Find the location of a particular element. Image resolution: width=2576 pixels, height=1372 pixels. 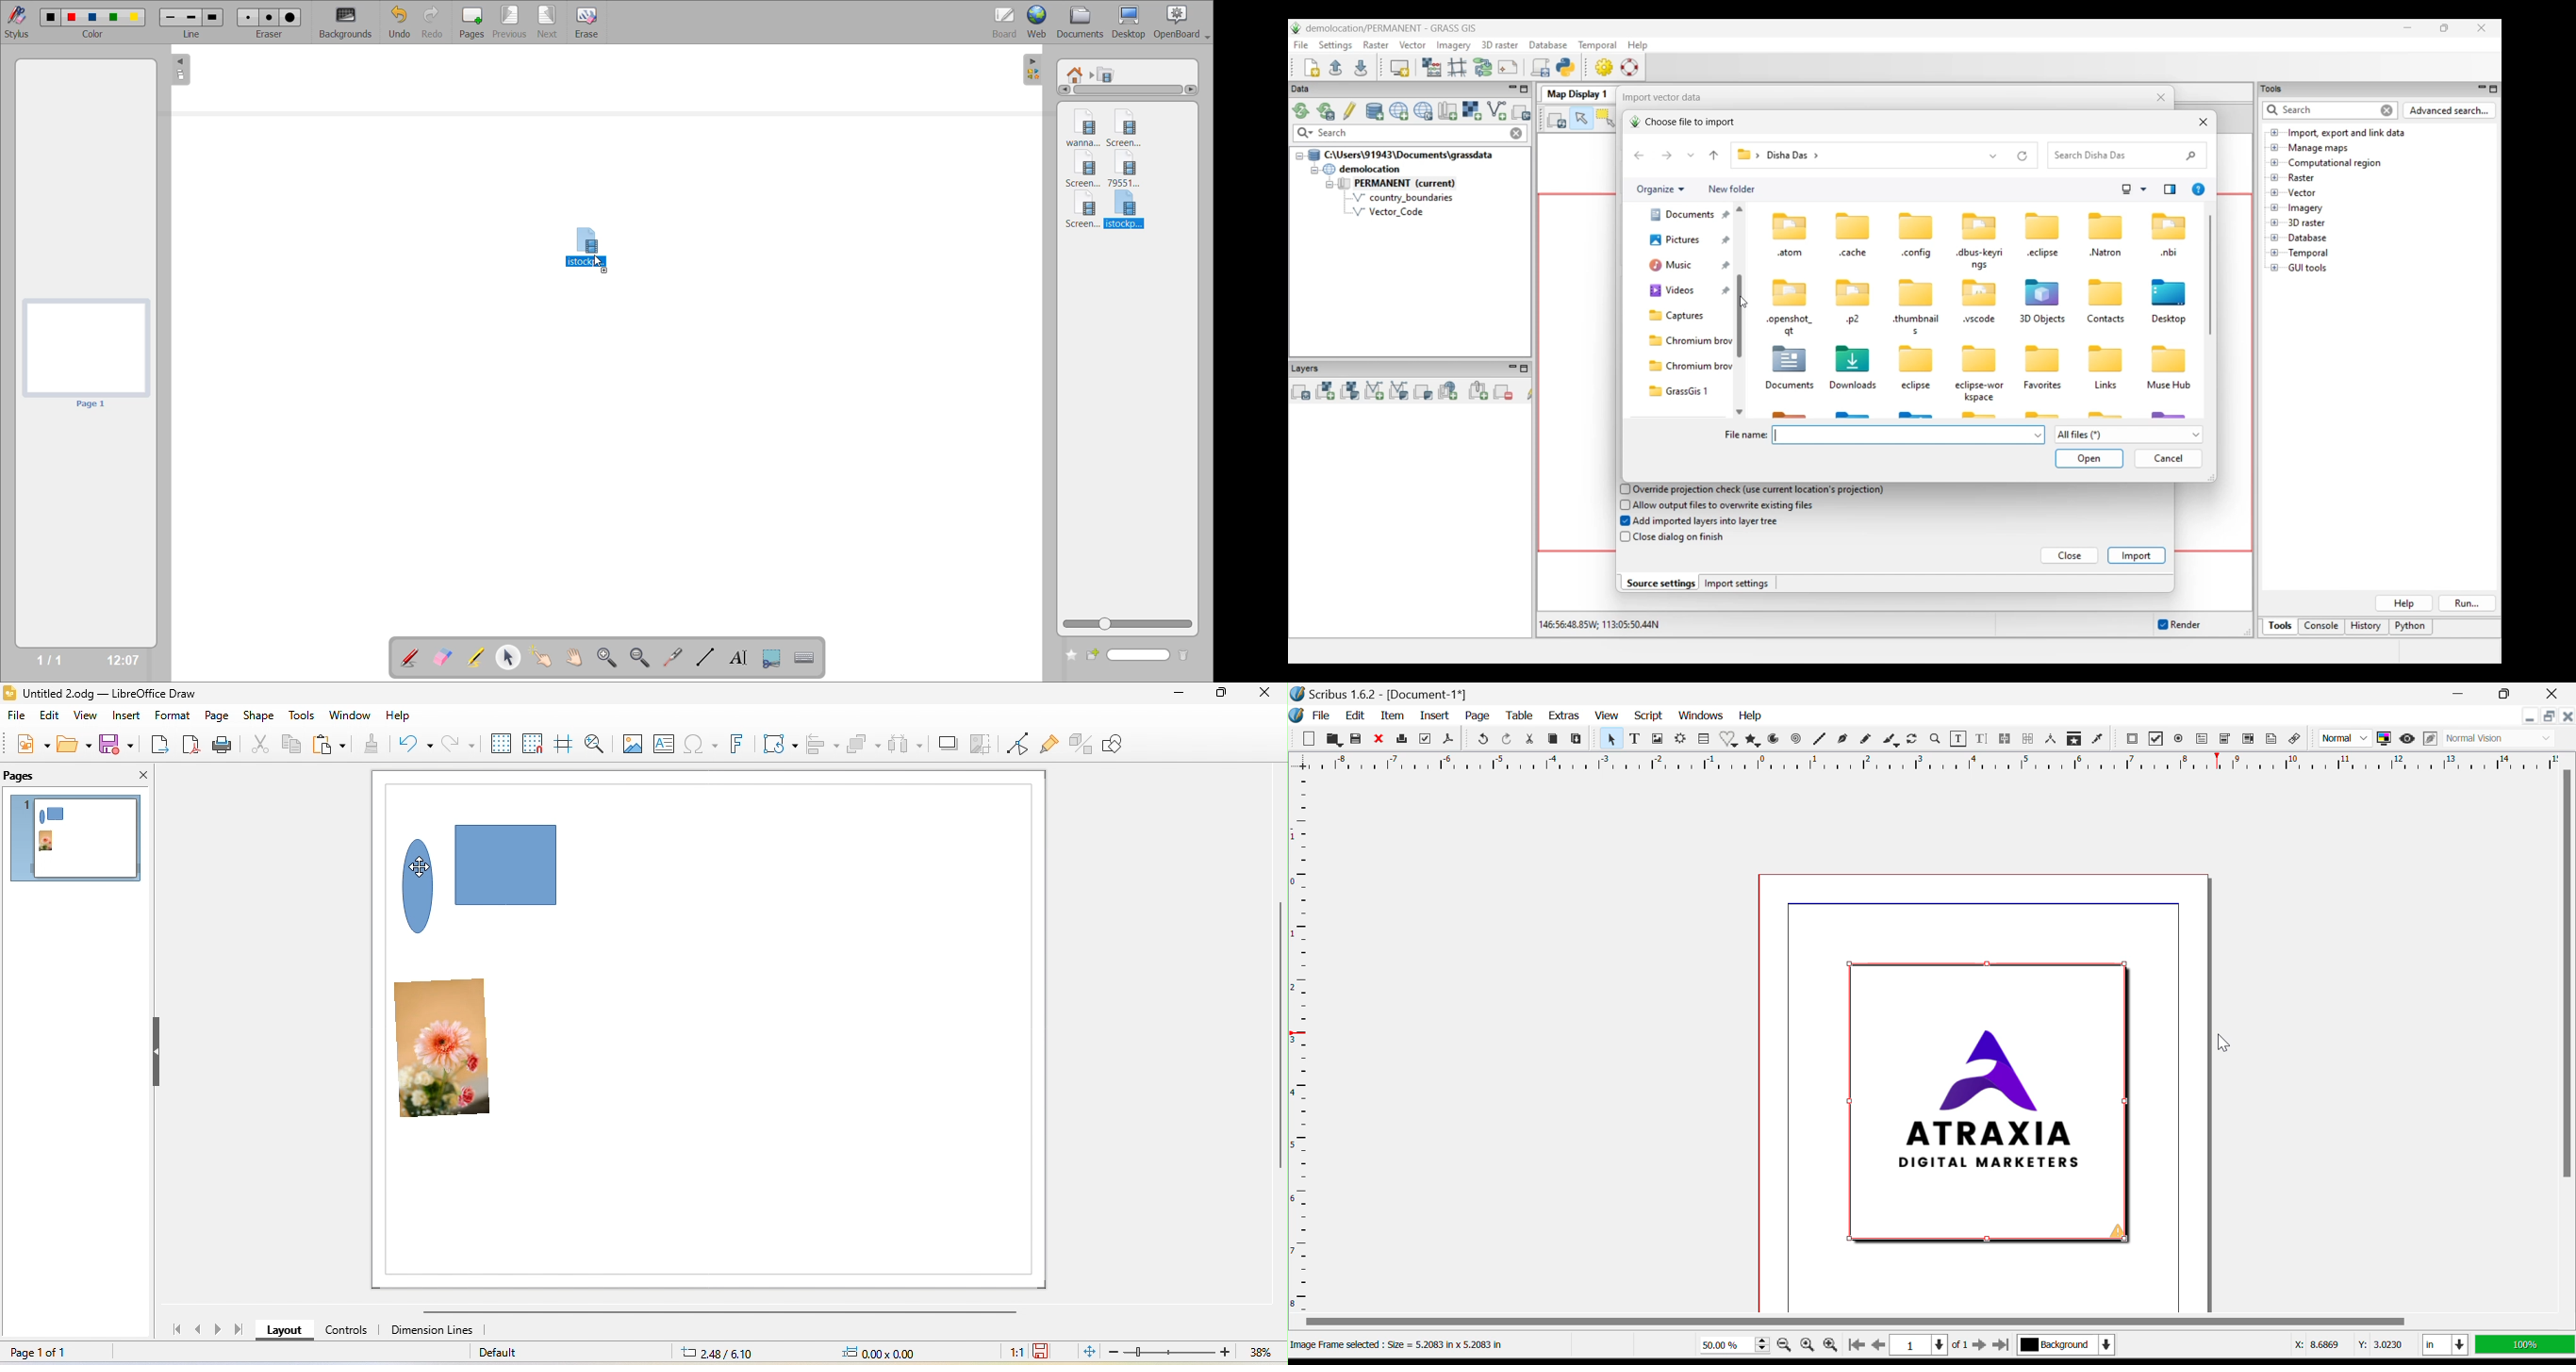

Normal Vision is located at coordinates (2500, 738).